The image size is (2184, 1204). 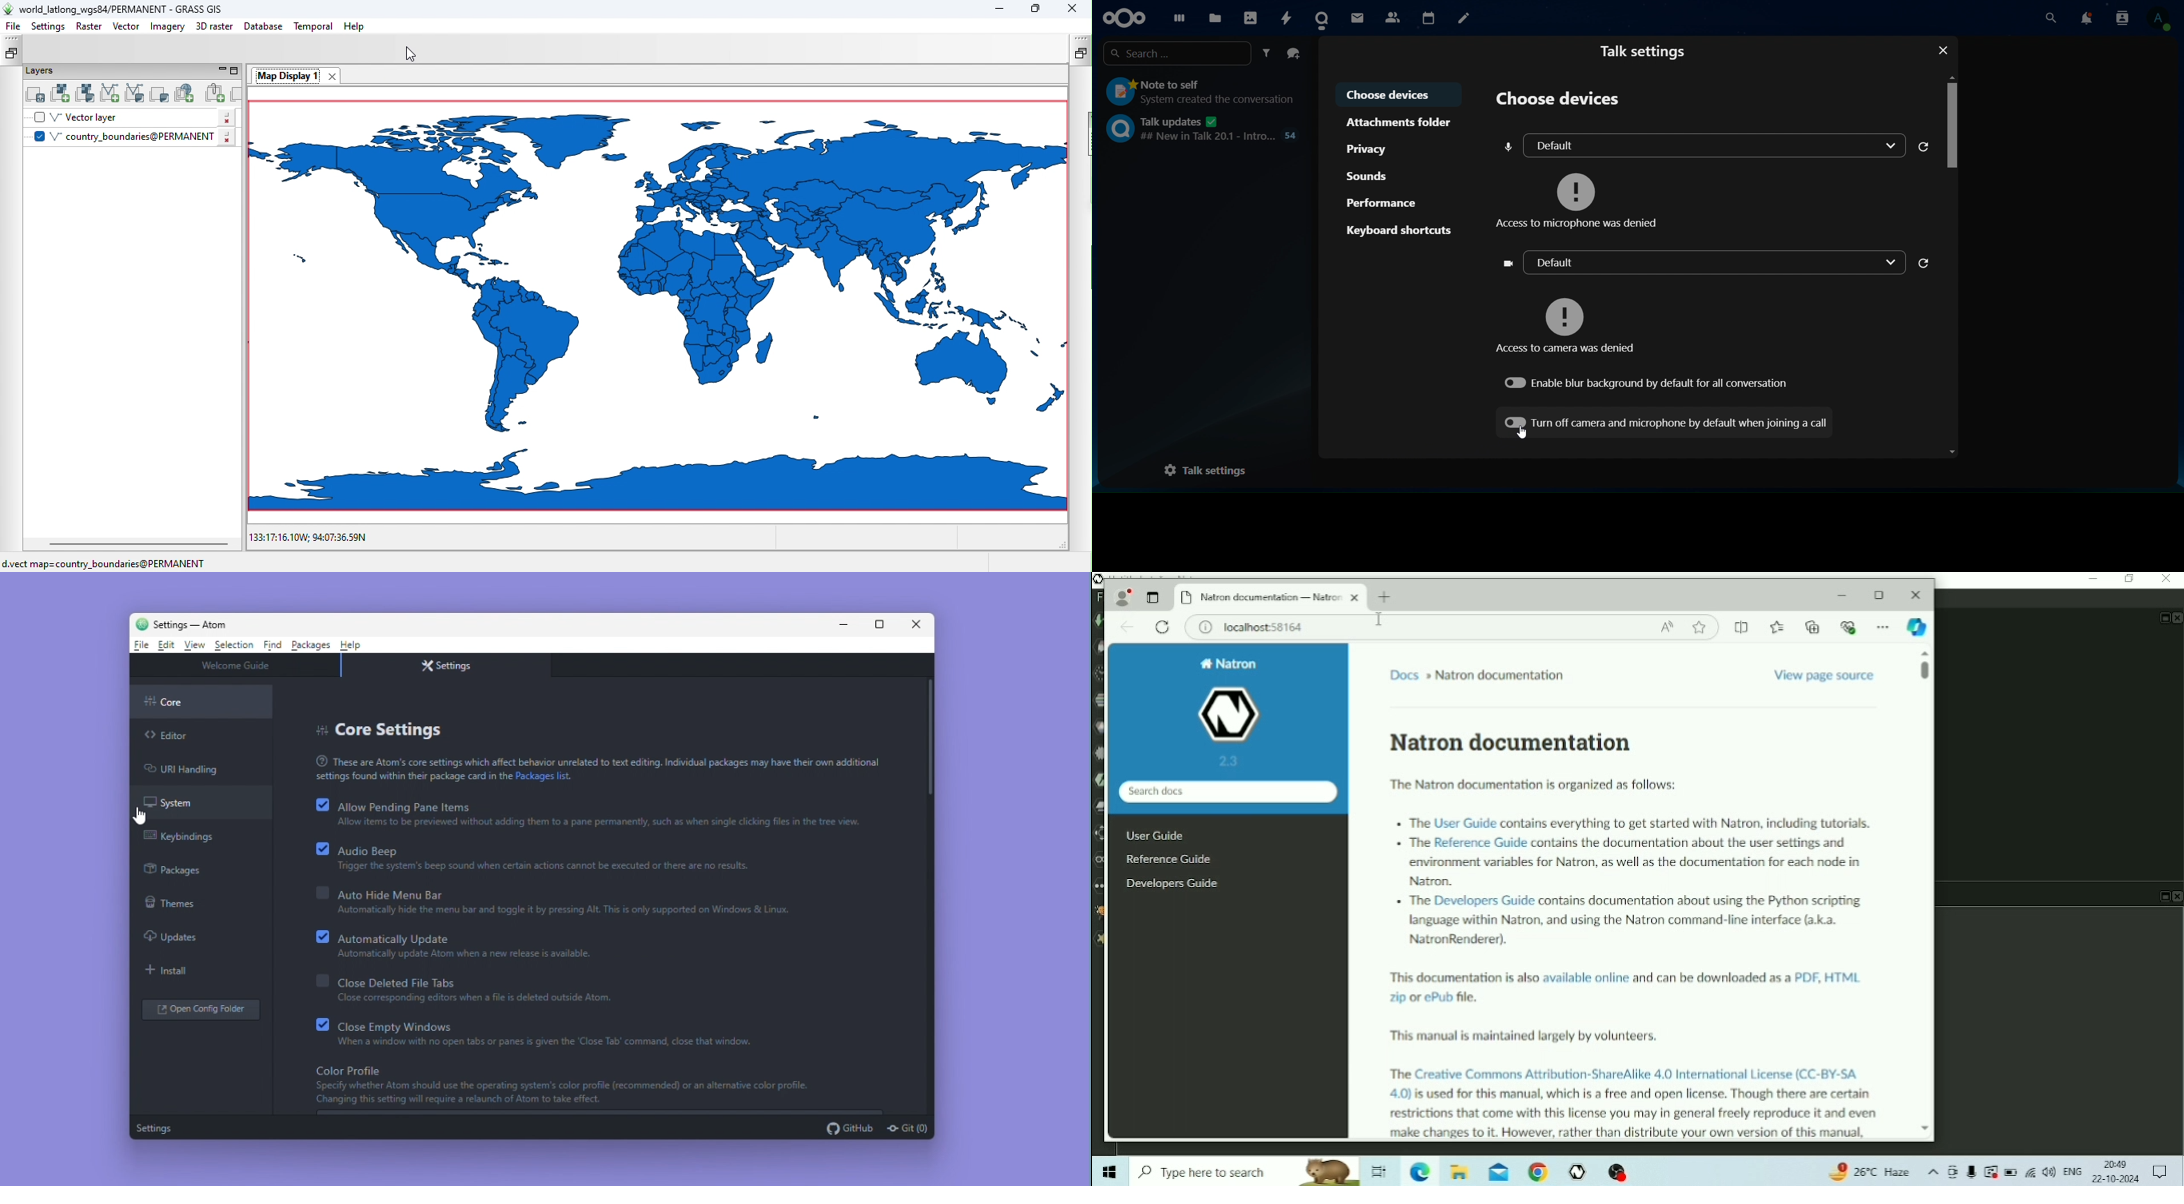 What do you see at coordinates (1523, 435) in the screenshot?
I see `Cursor` at bounding box center [1523, 435].